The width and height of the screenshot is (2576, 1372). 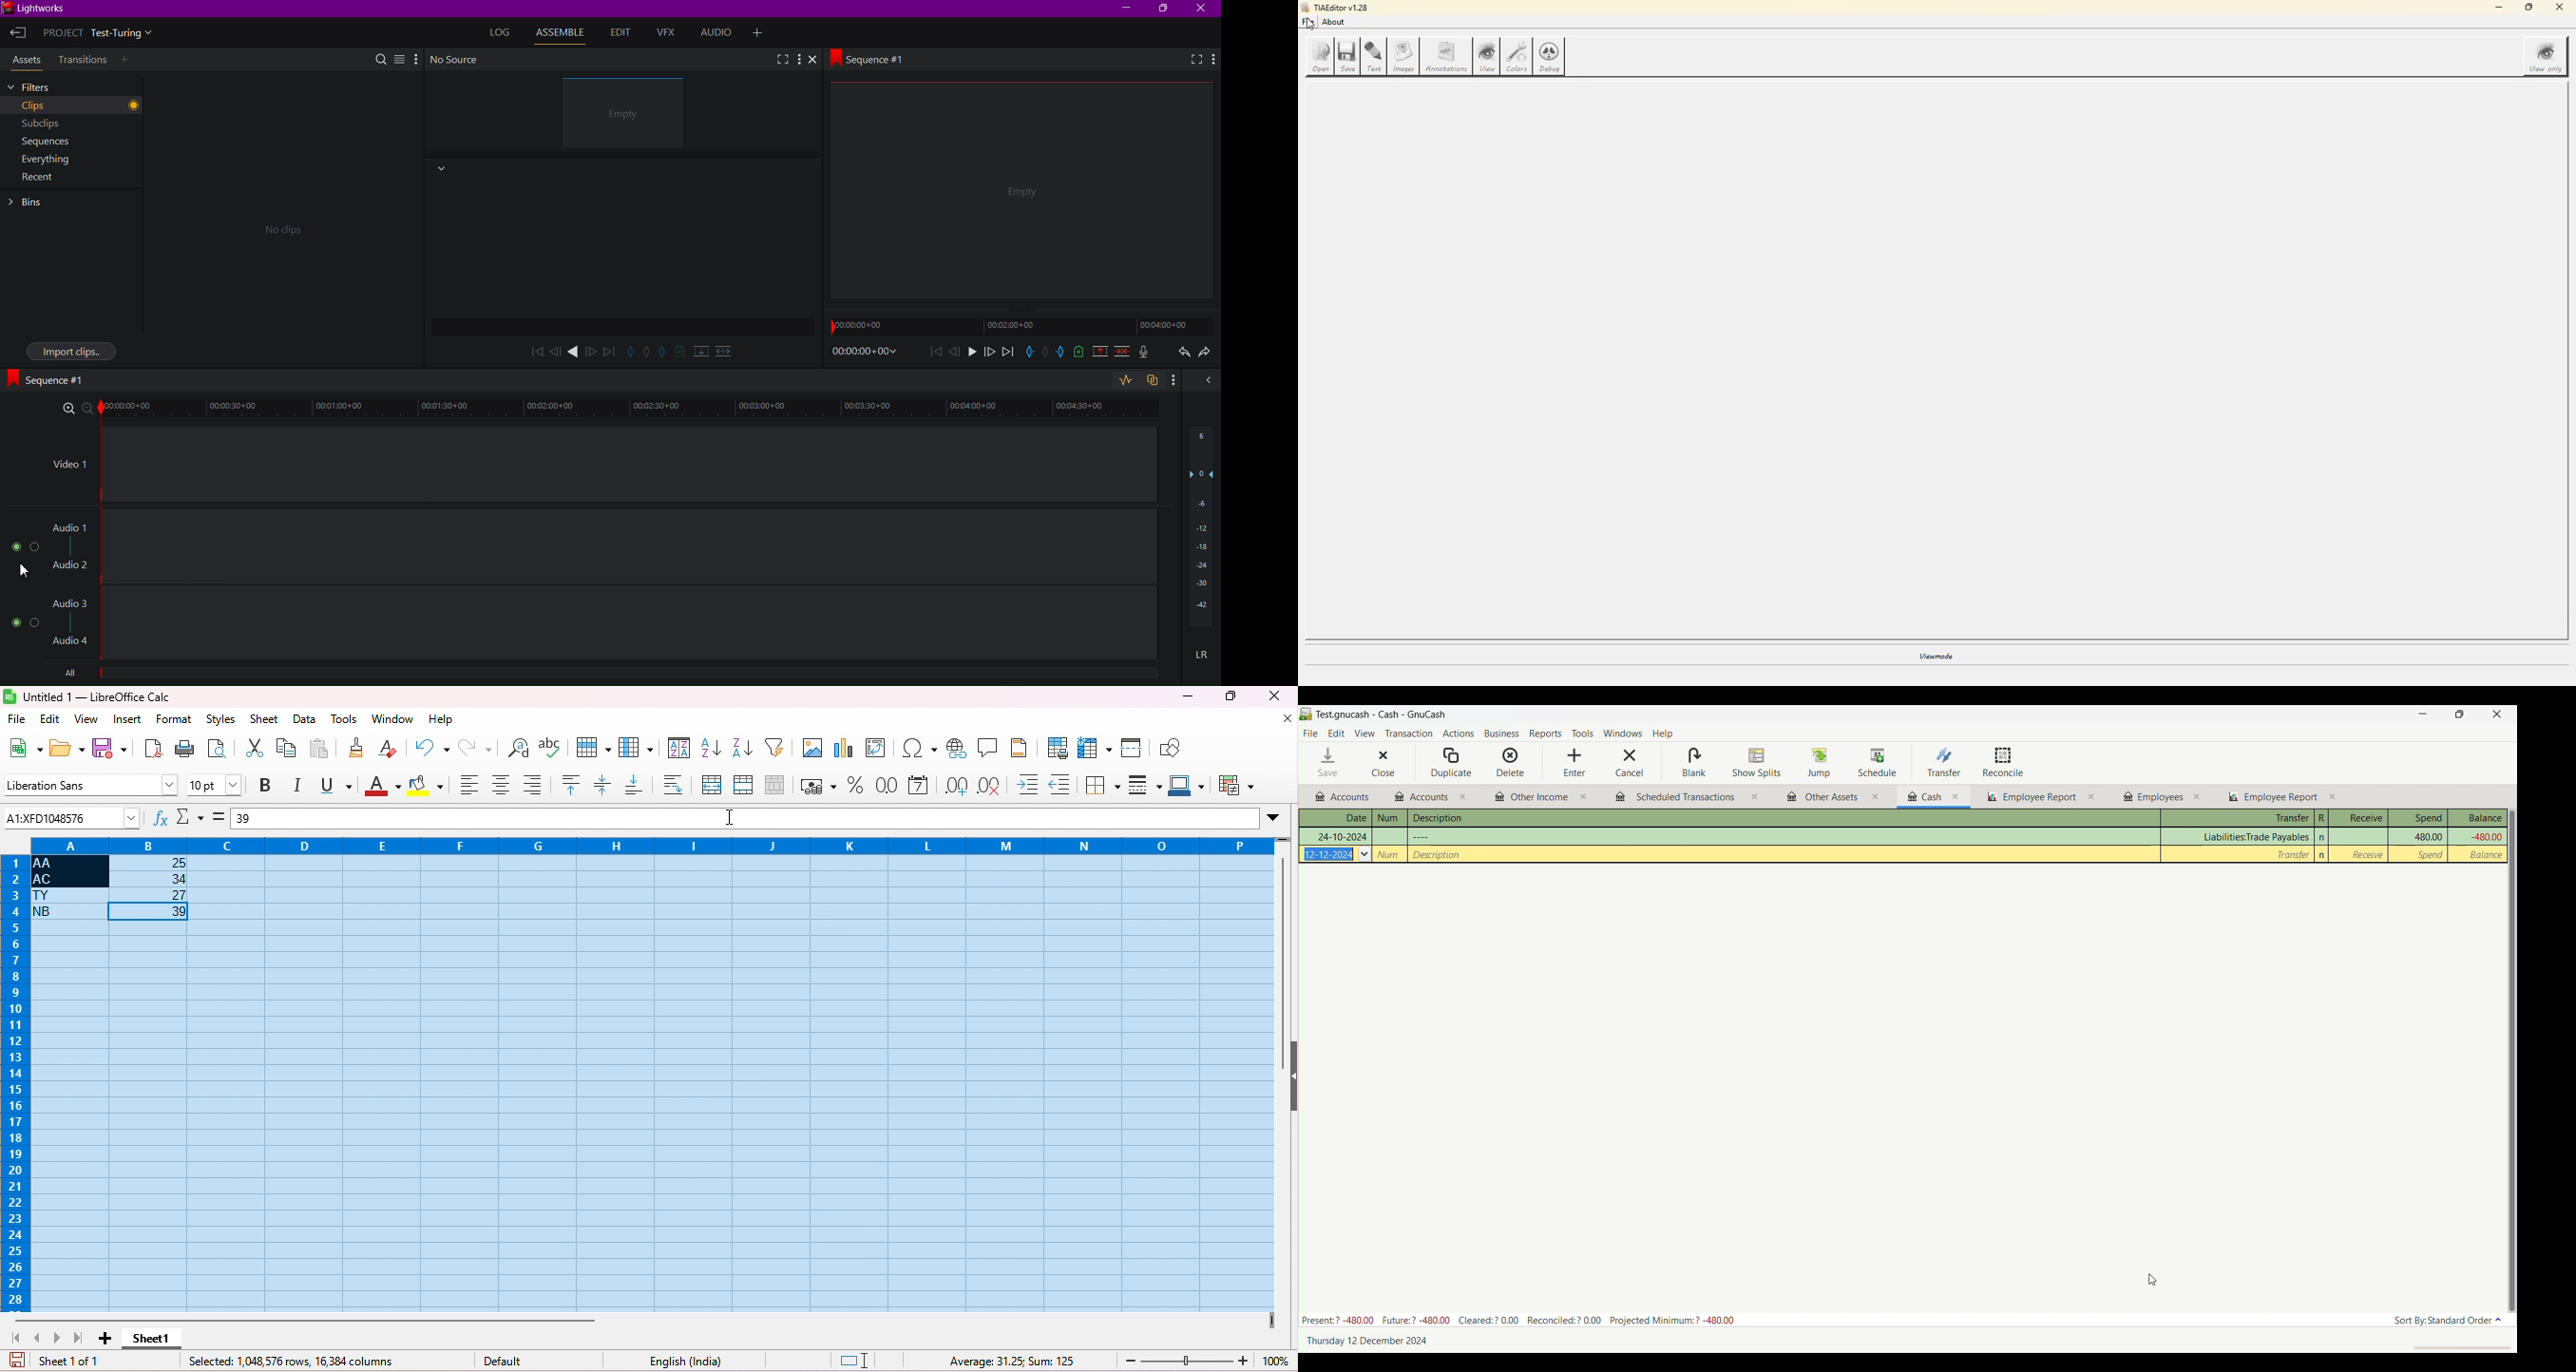 What do you see at coordinates (972, 354) in the screenshot?
I see `play` at bounding box center [972, 354].